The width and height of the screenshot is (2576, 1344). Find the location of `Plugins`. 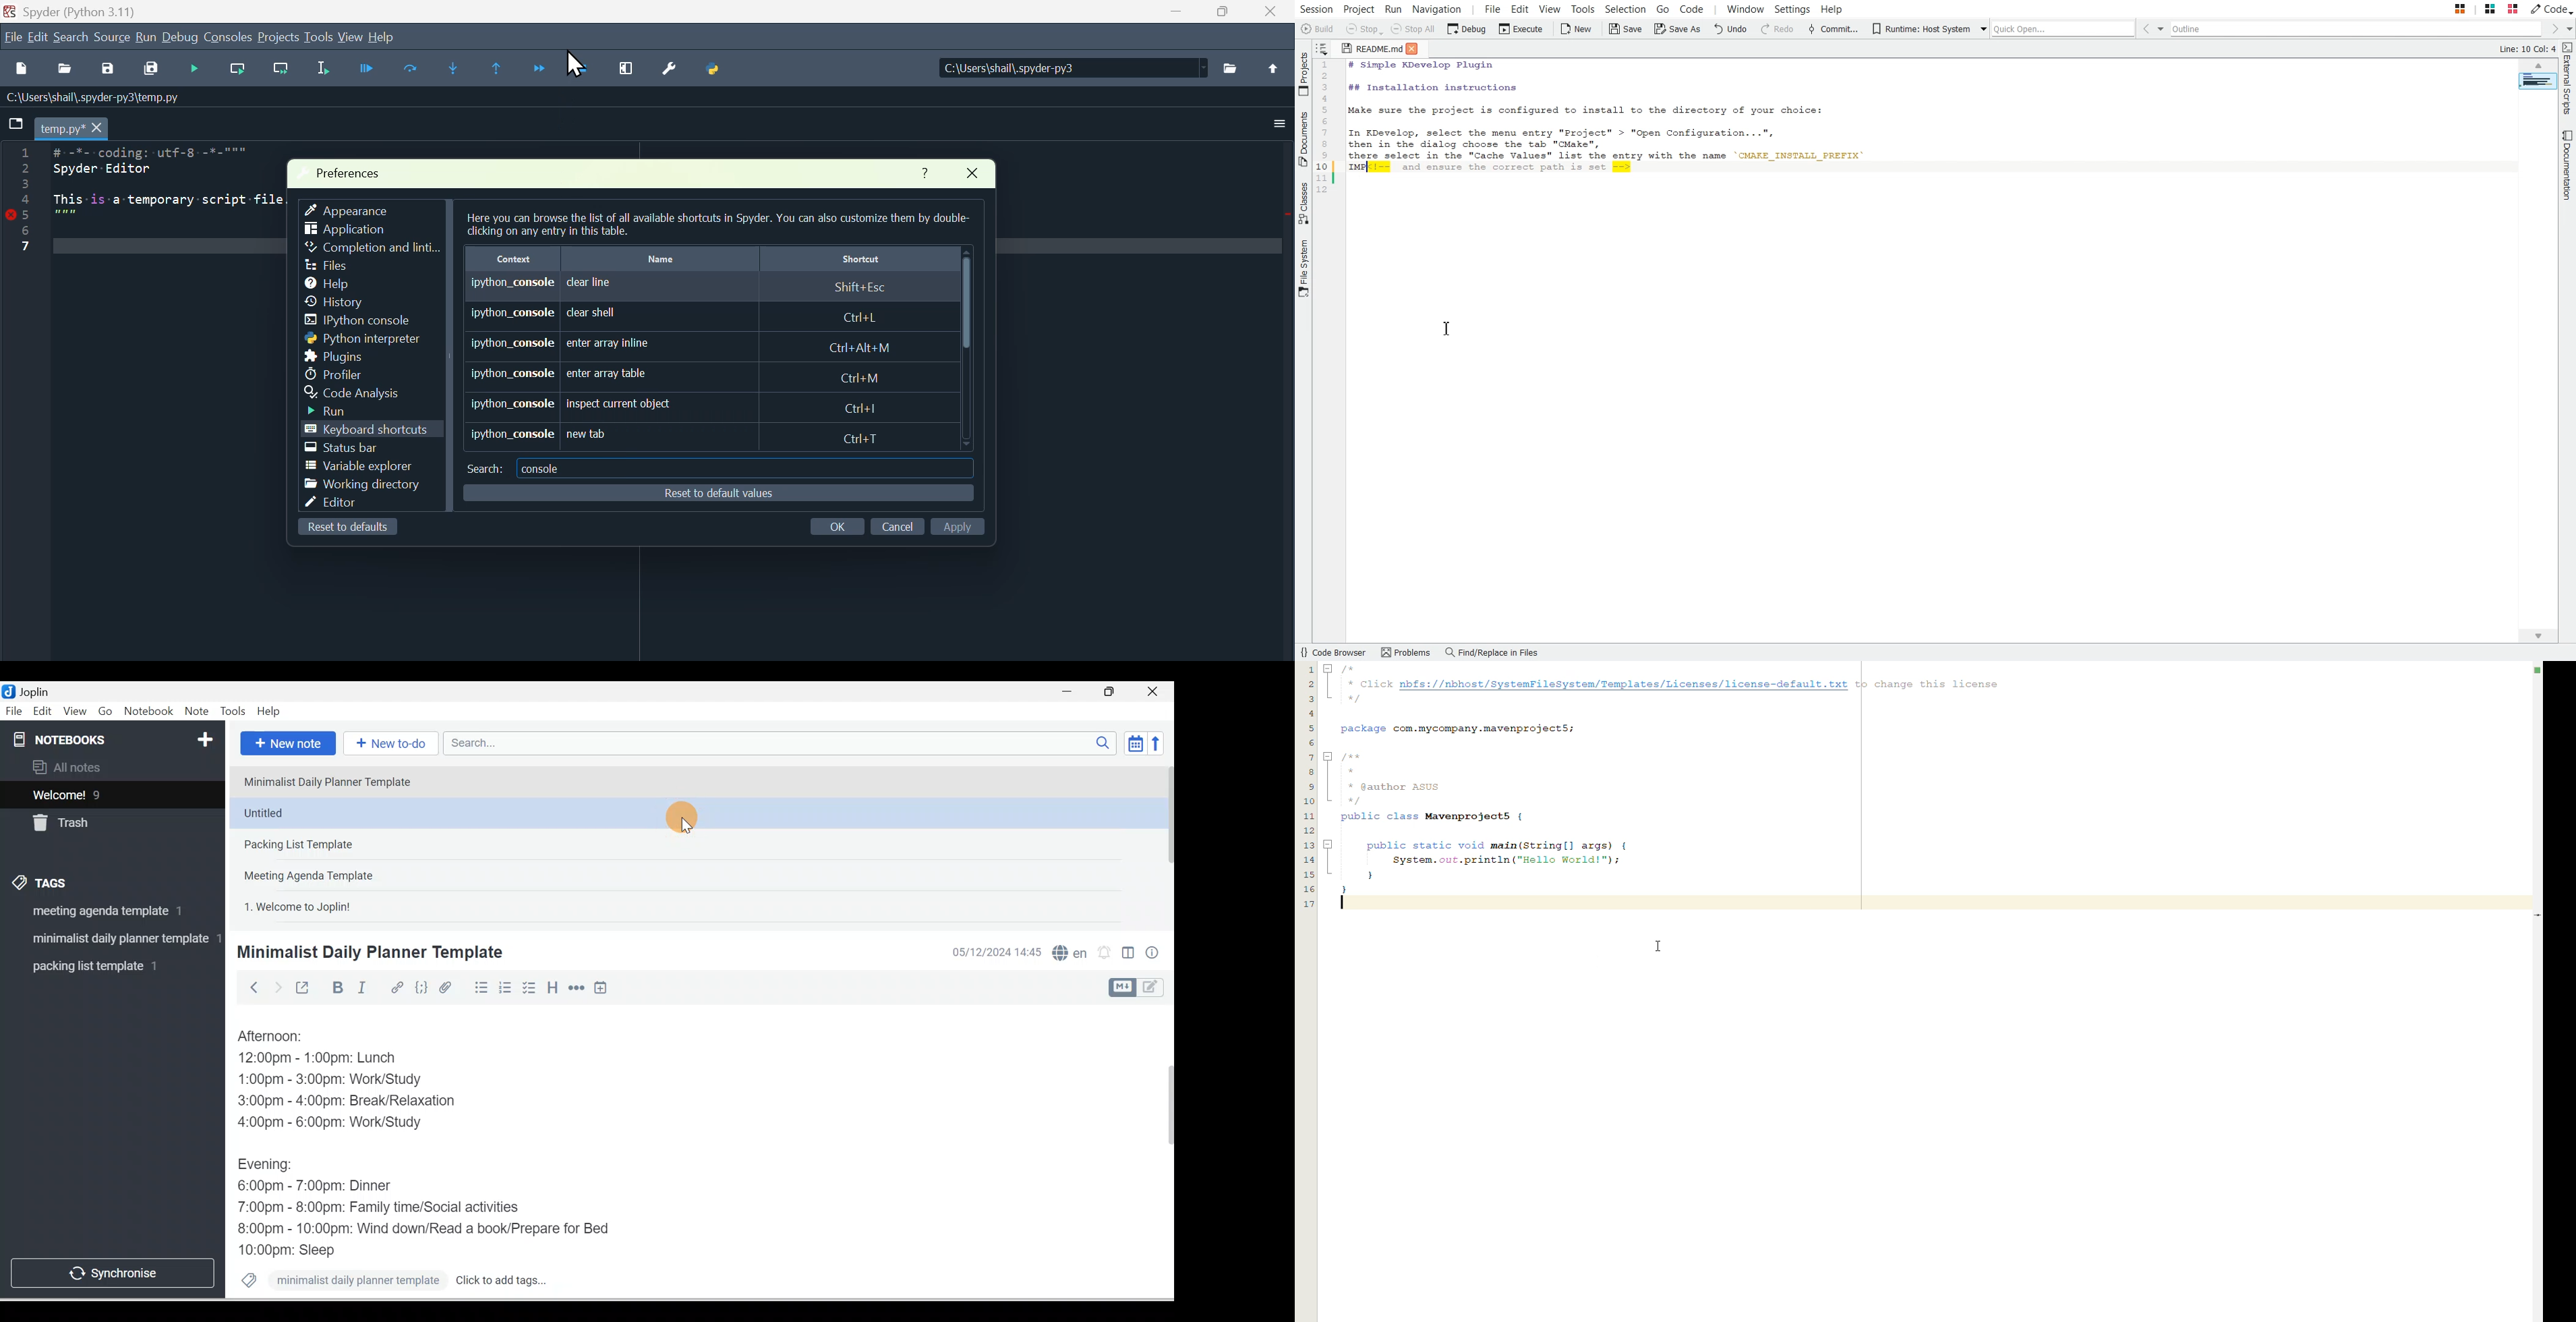

Plugins is located at coordinates (335, 357).